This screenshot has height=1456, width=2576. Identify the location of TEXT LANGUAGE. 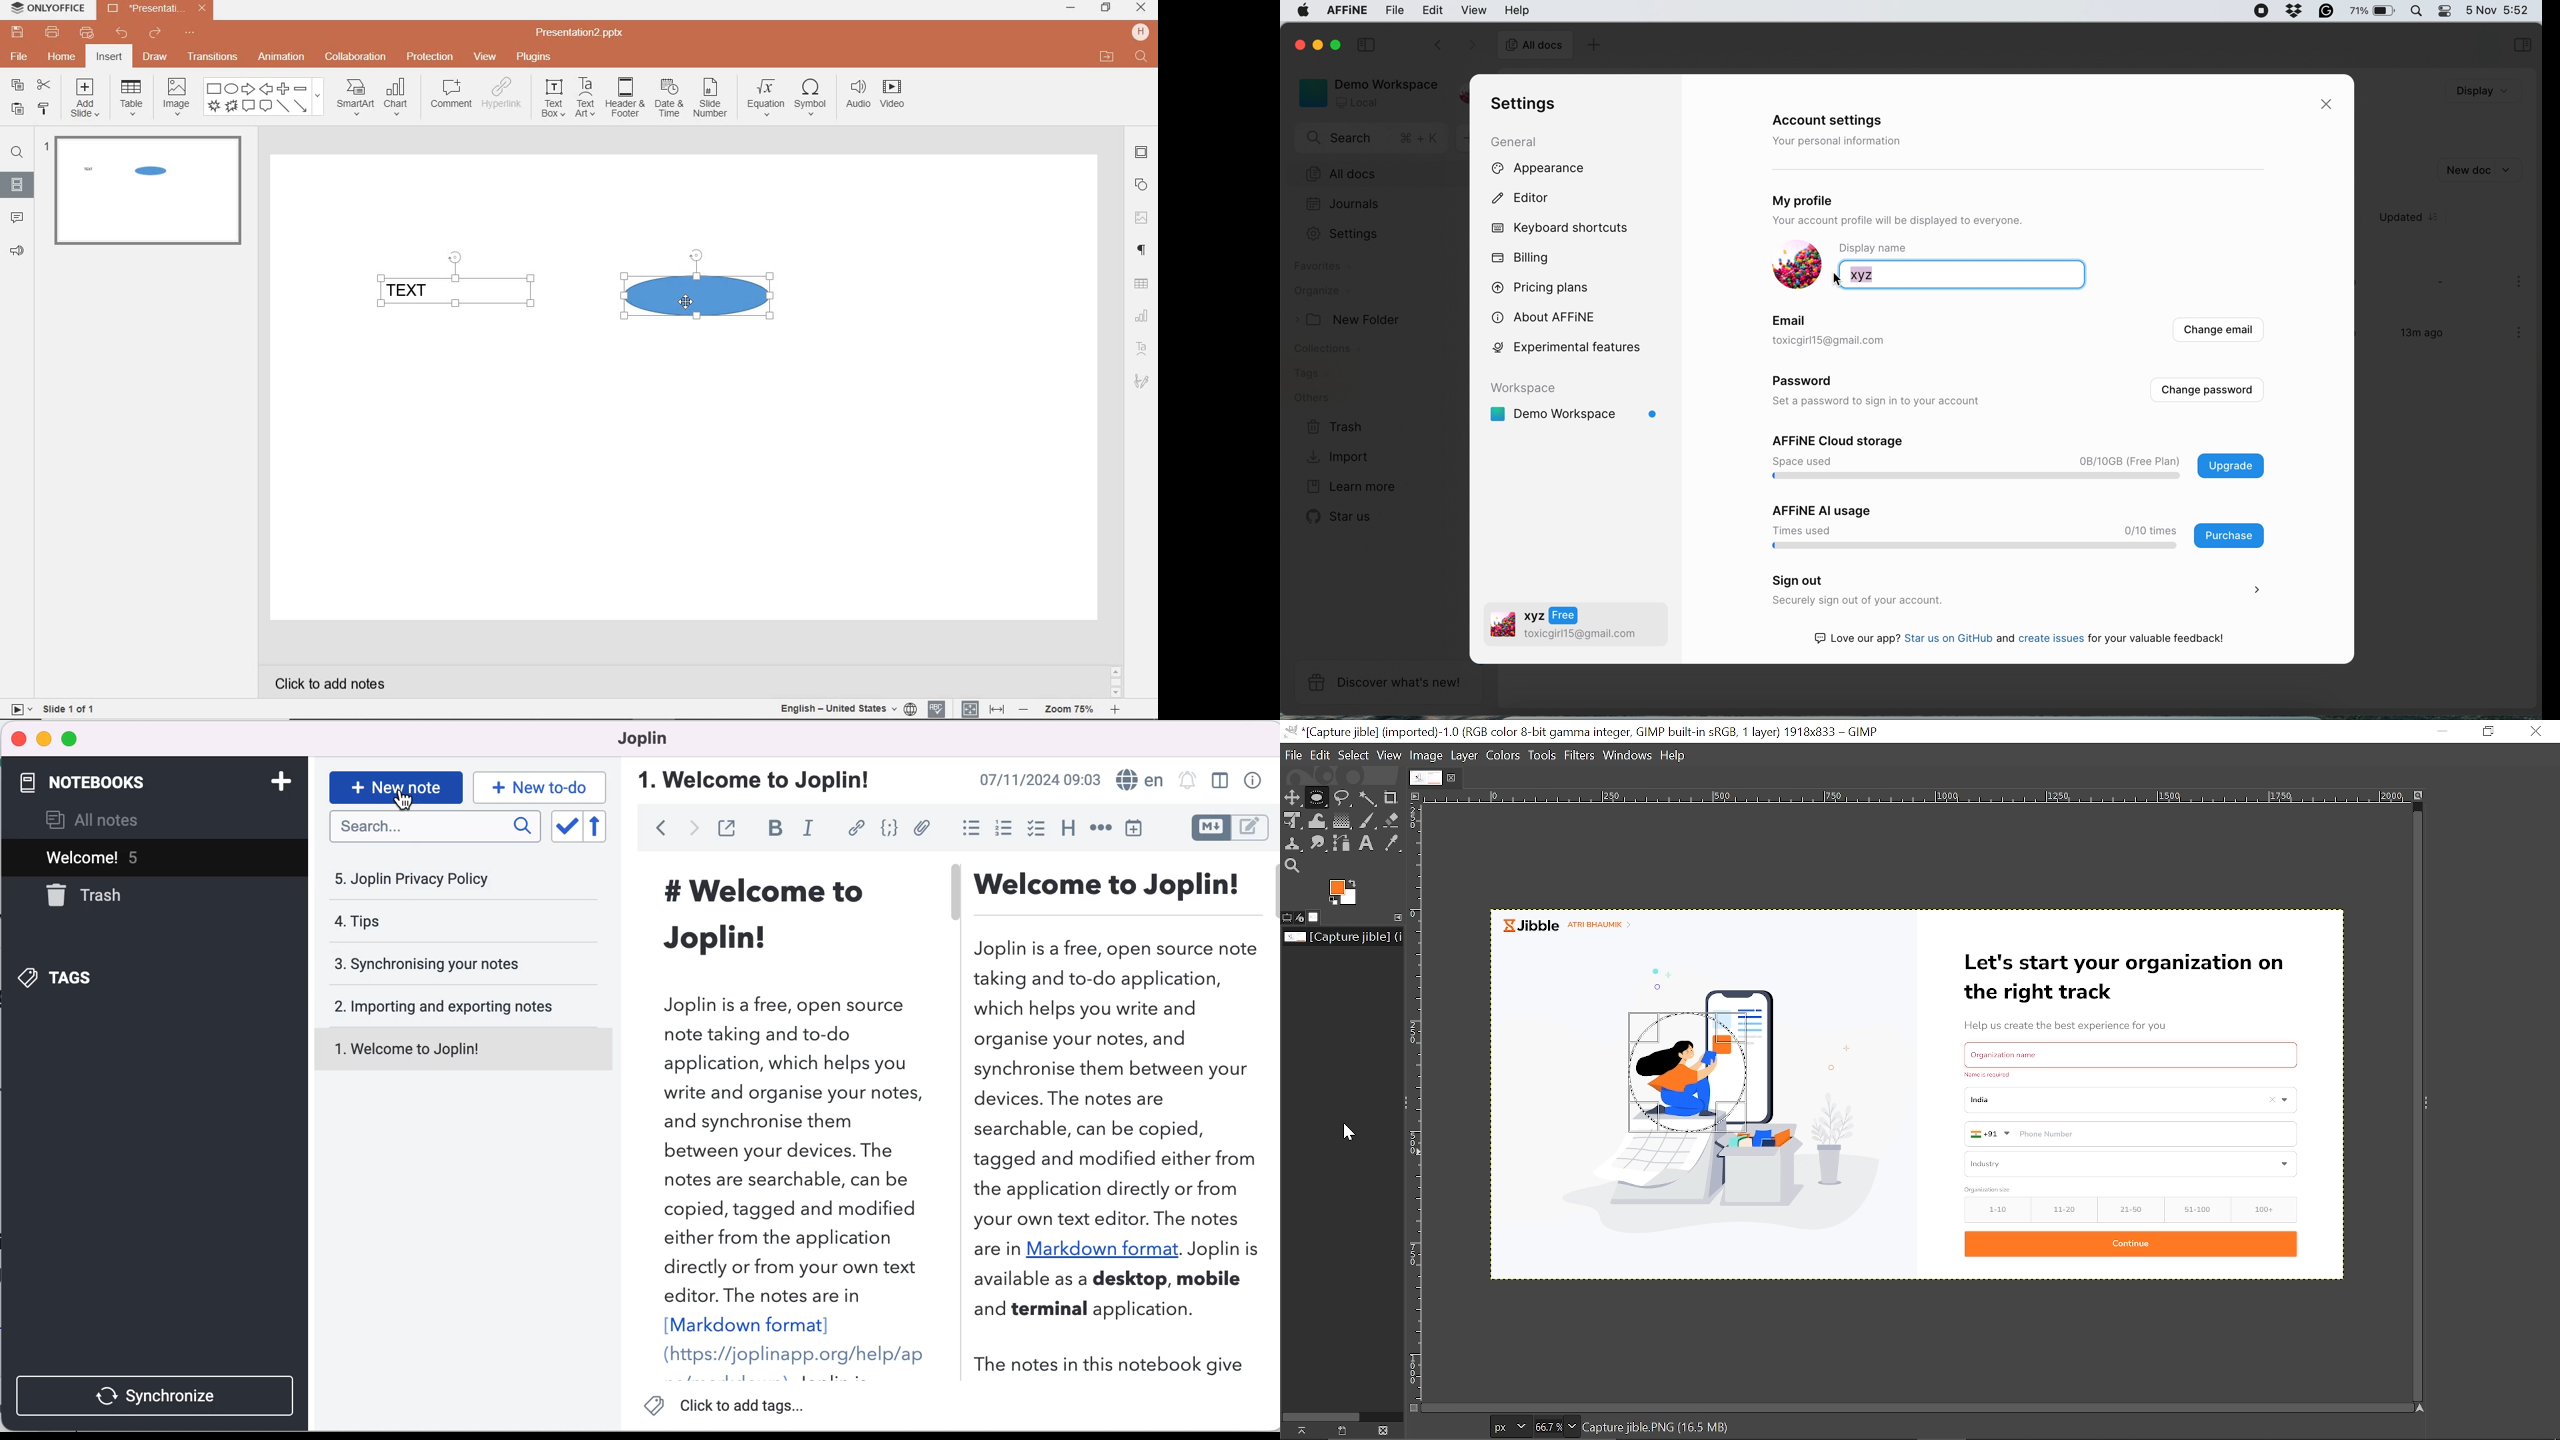
(847, 709).